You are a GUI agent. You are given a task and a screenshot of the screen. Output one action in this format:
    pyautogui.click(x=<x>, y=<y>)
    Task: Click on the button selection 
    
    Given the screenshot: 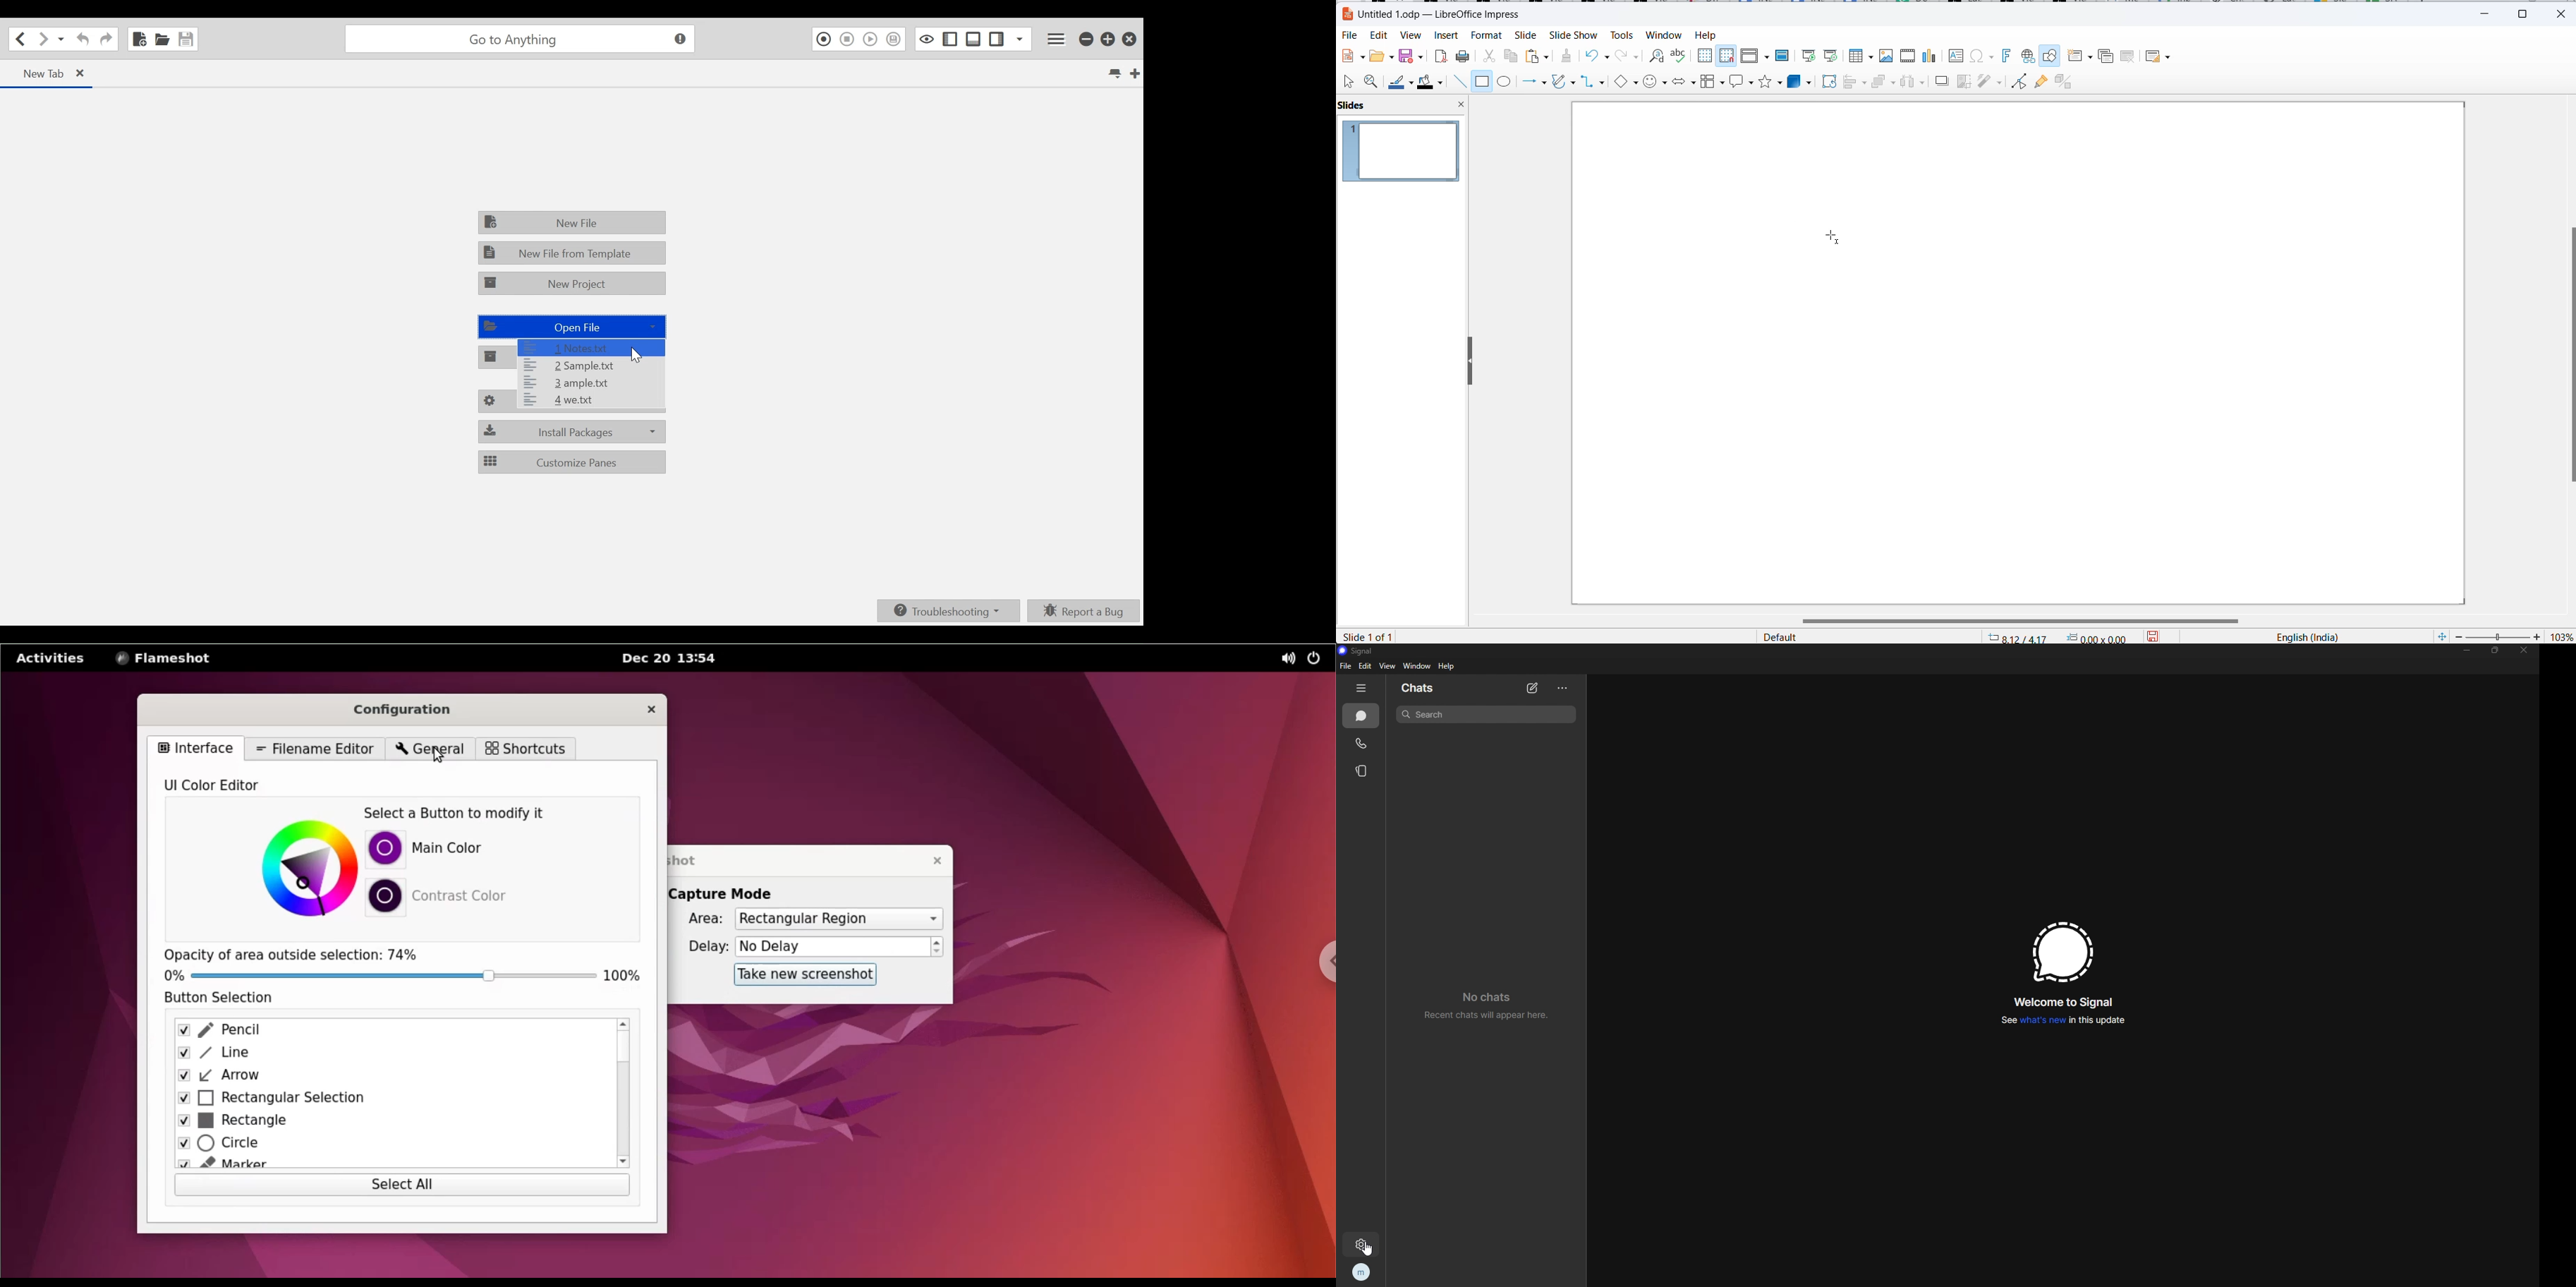 What is the action you would take?
    pyautogui.click(x=226, y=999)
    